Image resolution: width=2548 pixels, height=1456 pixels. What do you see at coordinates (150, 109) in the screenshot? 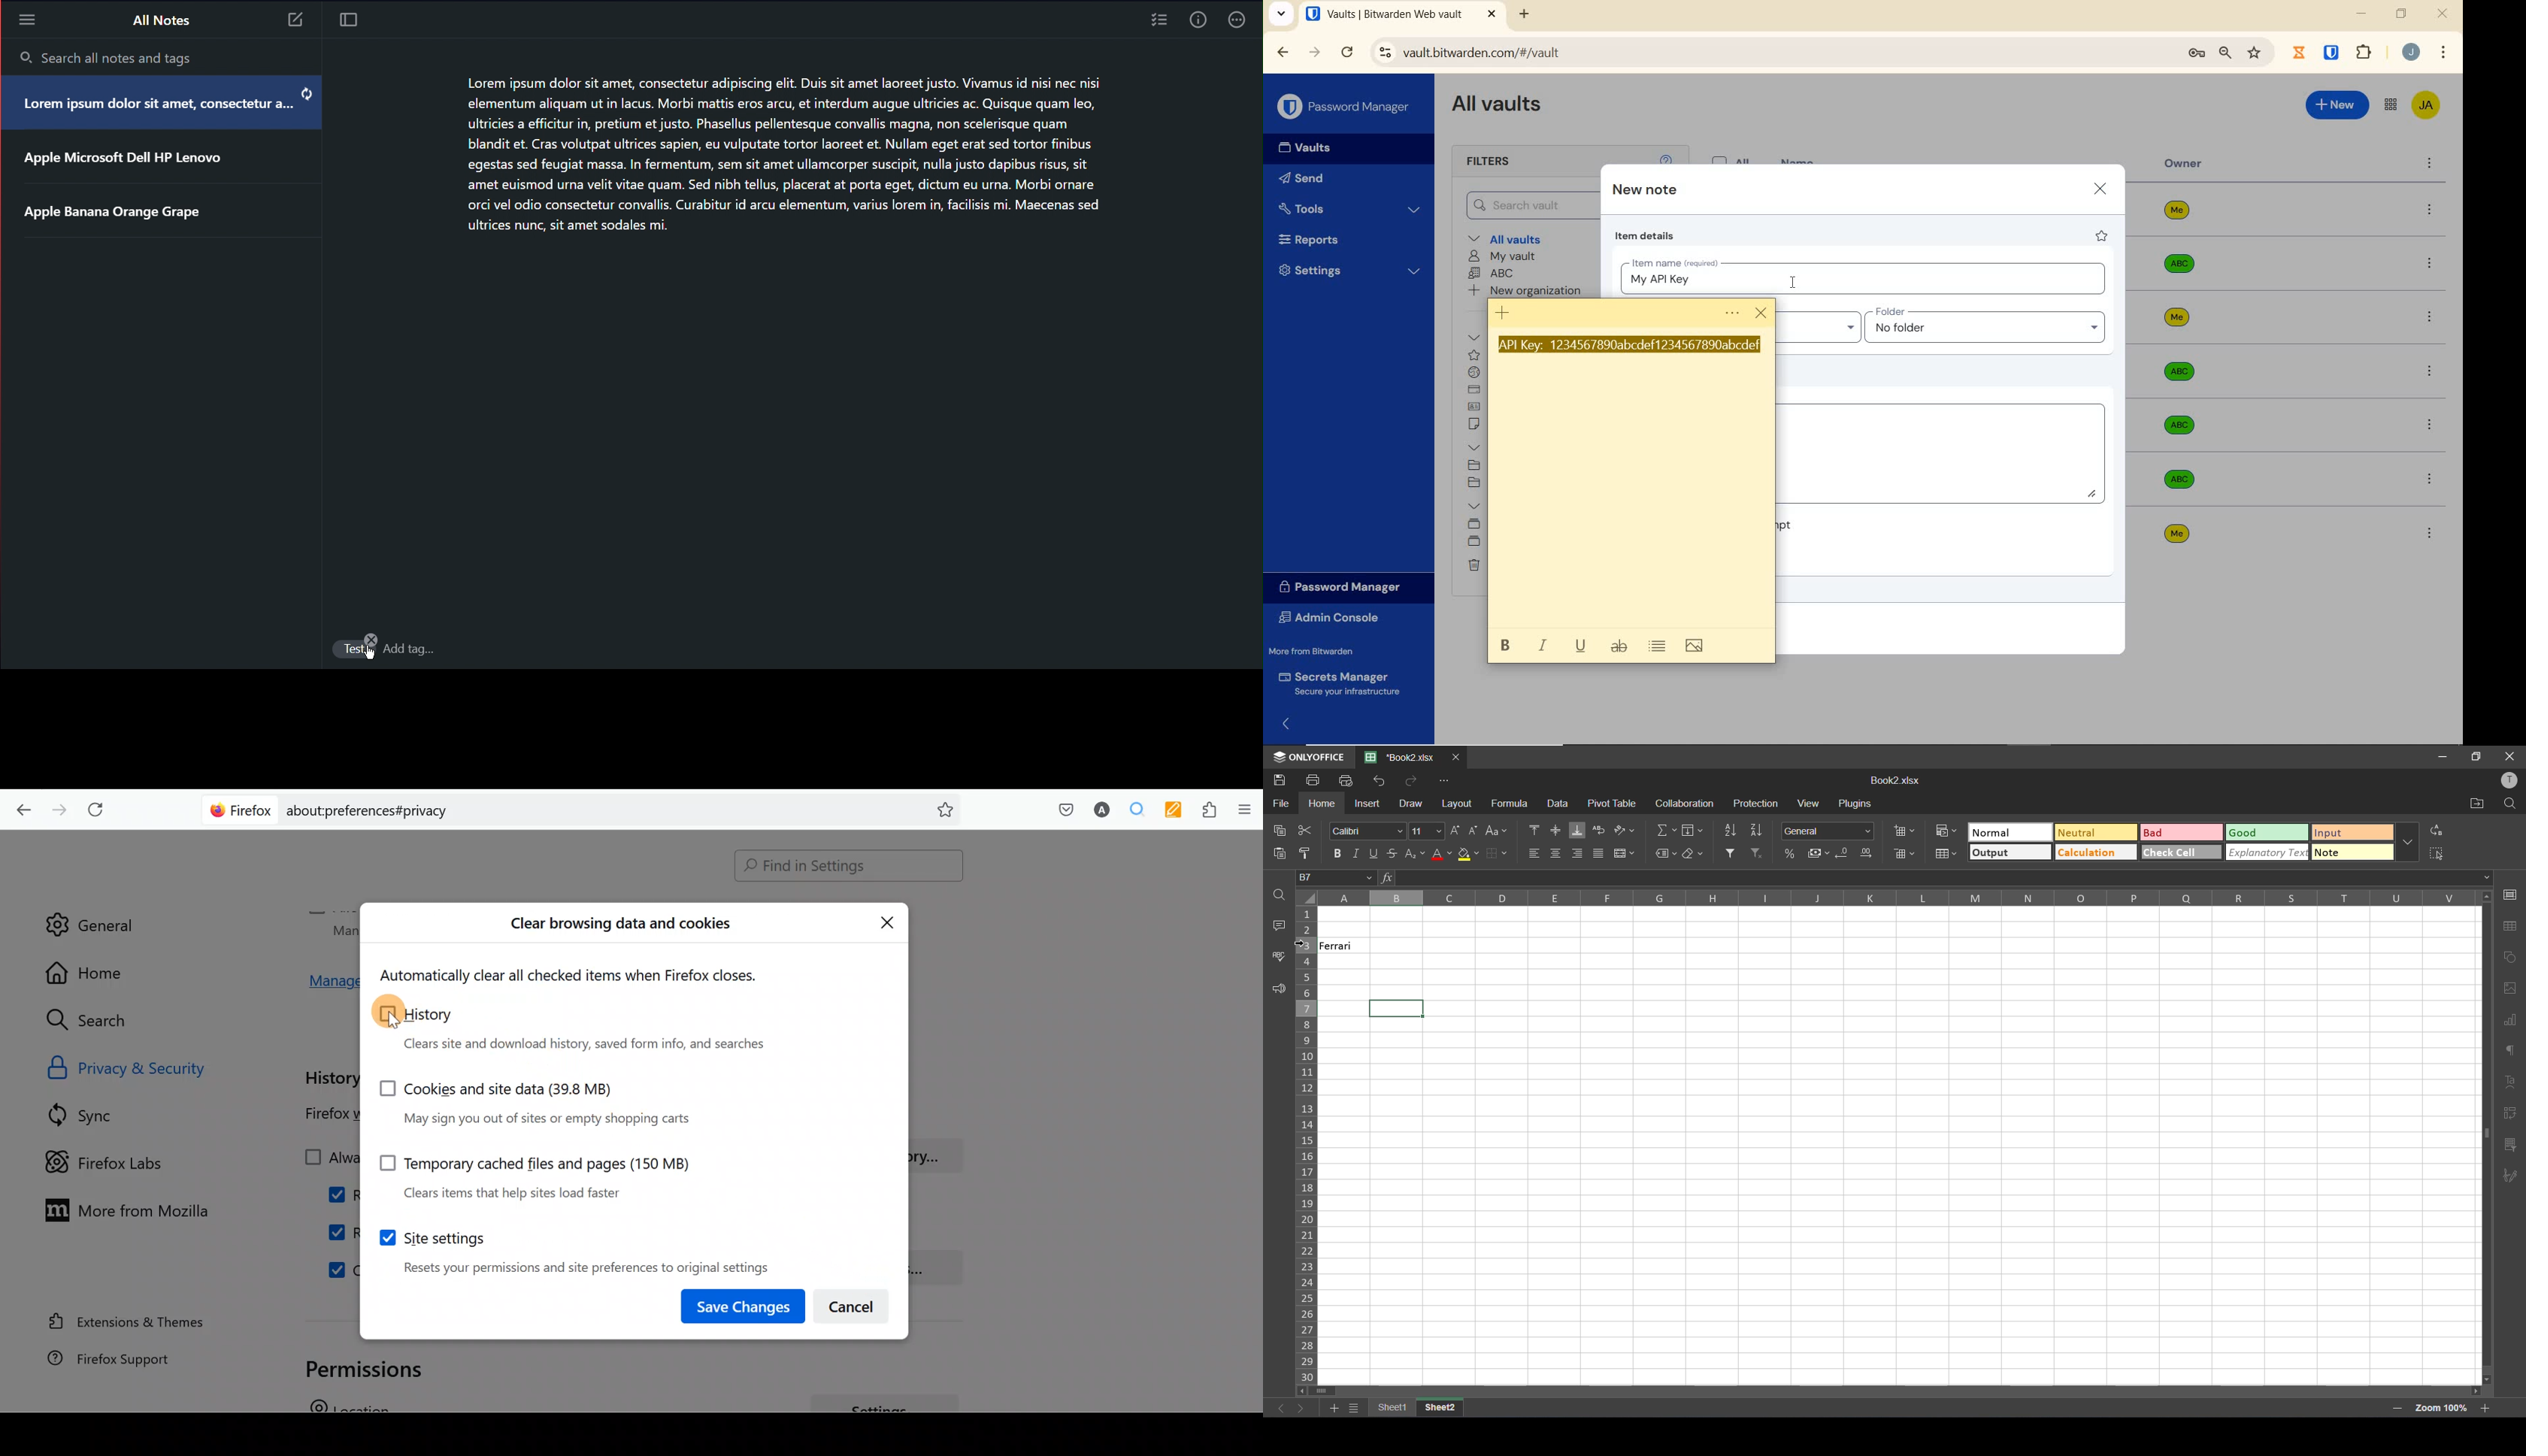
I see `Lorem ipsum dolor sit amet, consectetur a...` at bounding box center [150, 109].